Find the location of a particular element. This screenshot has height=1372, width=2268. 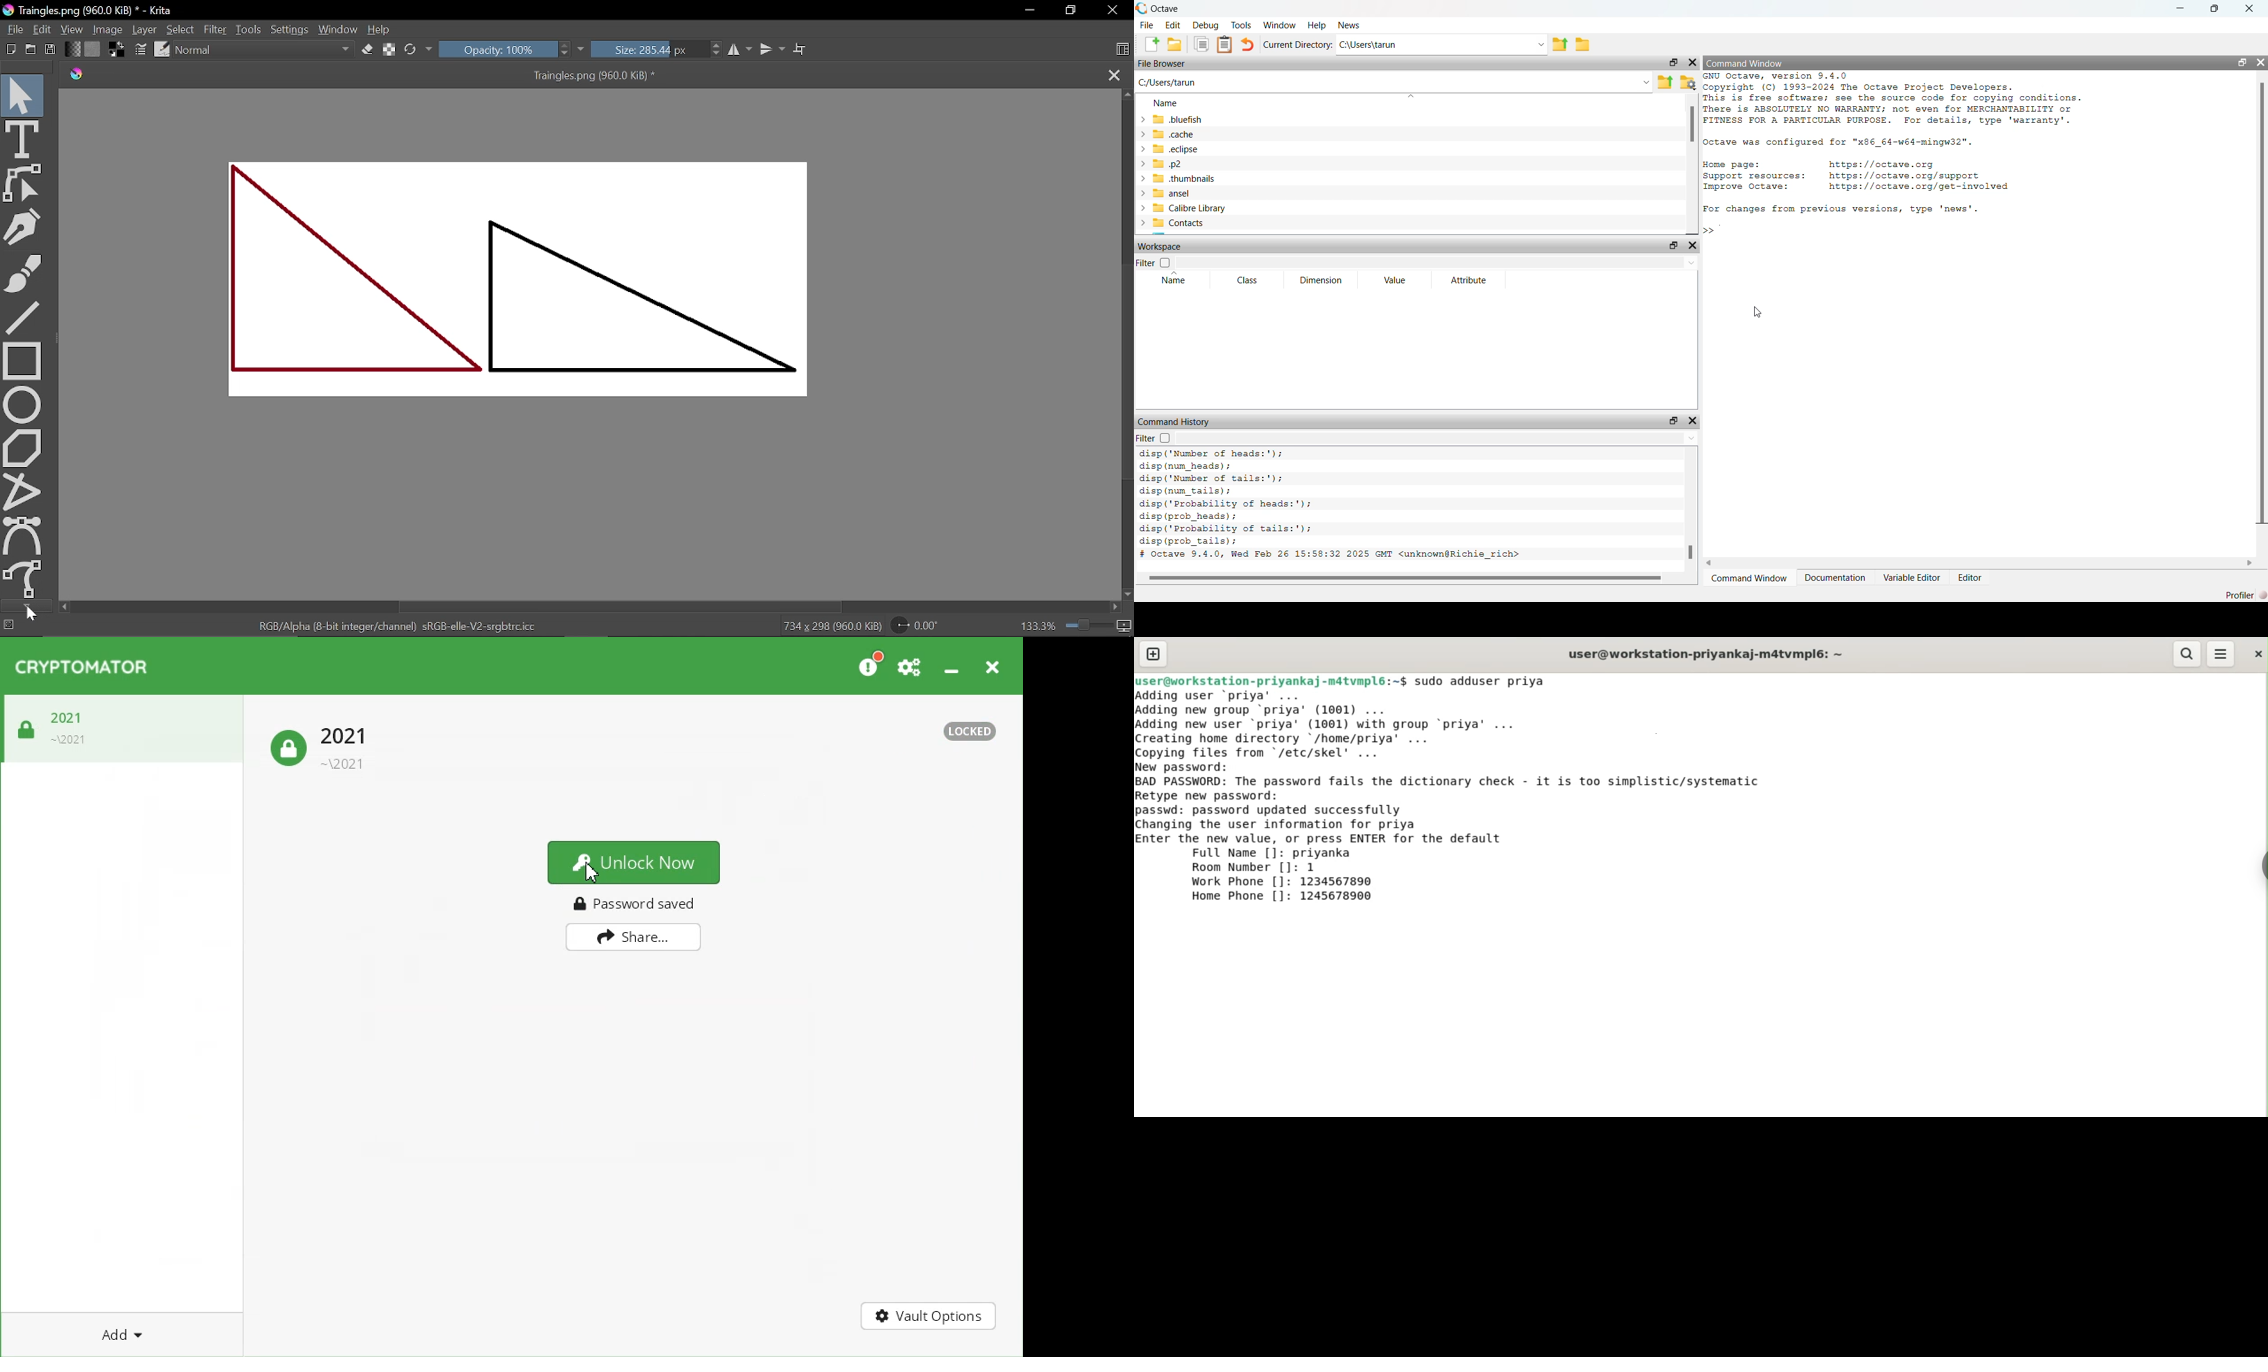

Command Window is located at coordinates (1748, 578).